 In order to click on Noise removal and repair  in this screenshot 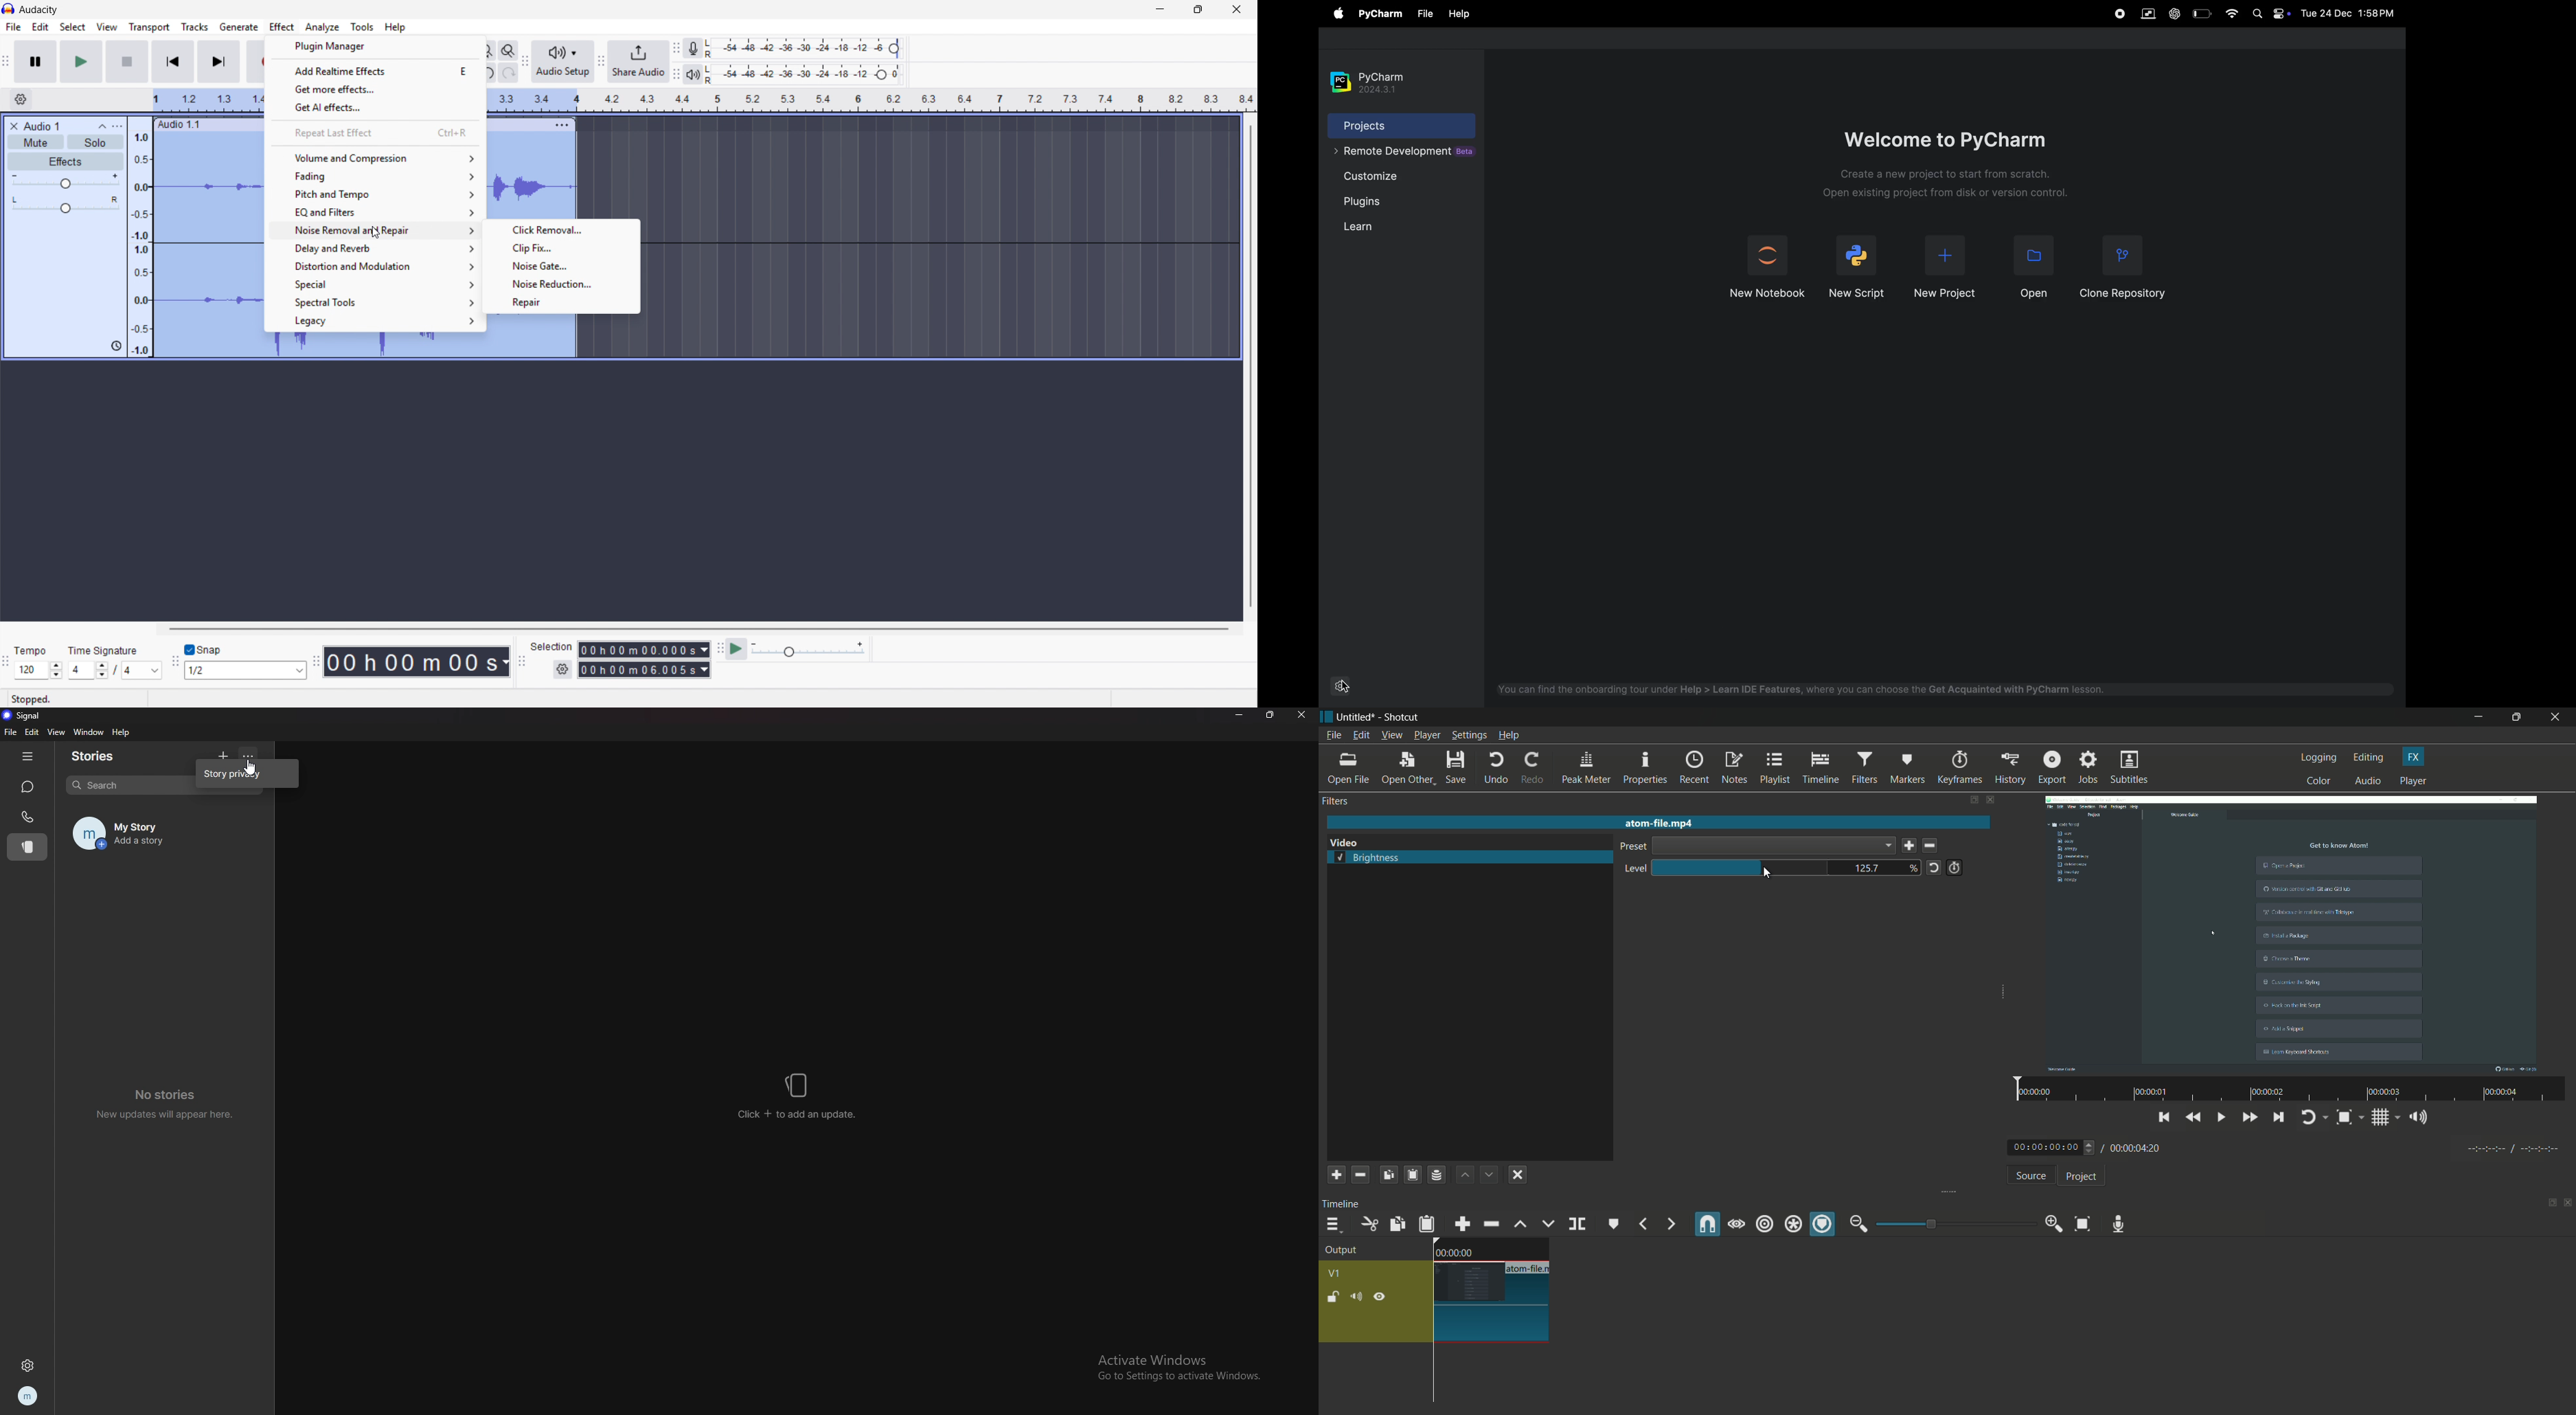, I will do `click(375, 231)`.